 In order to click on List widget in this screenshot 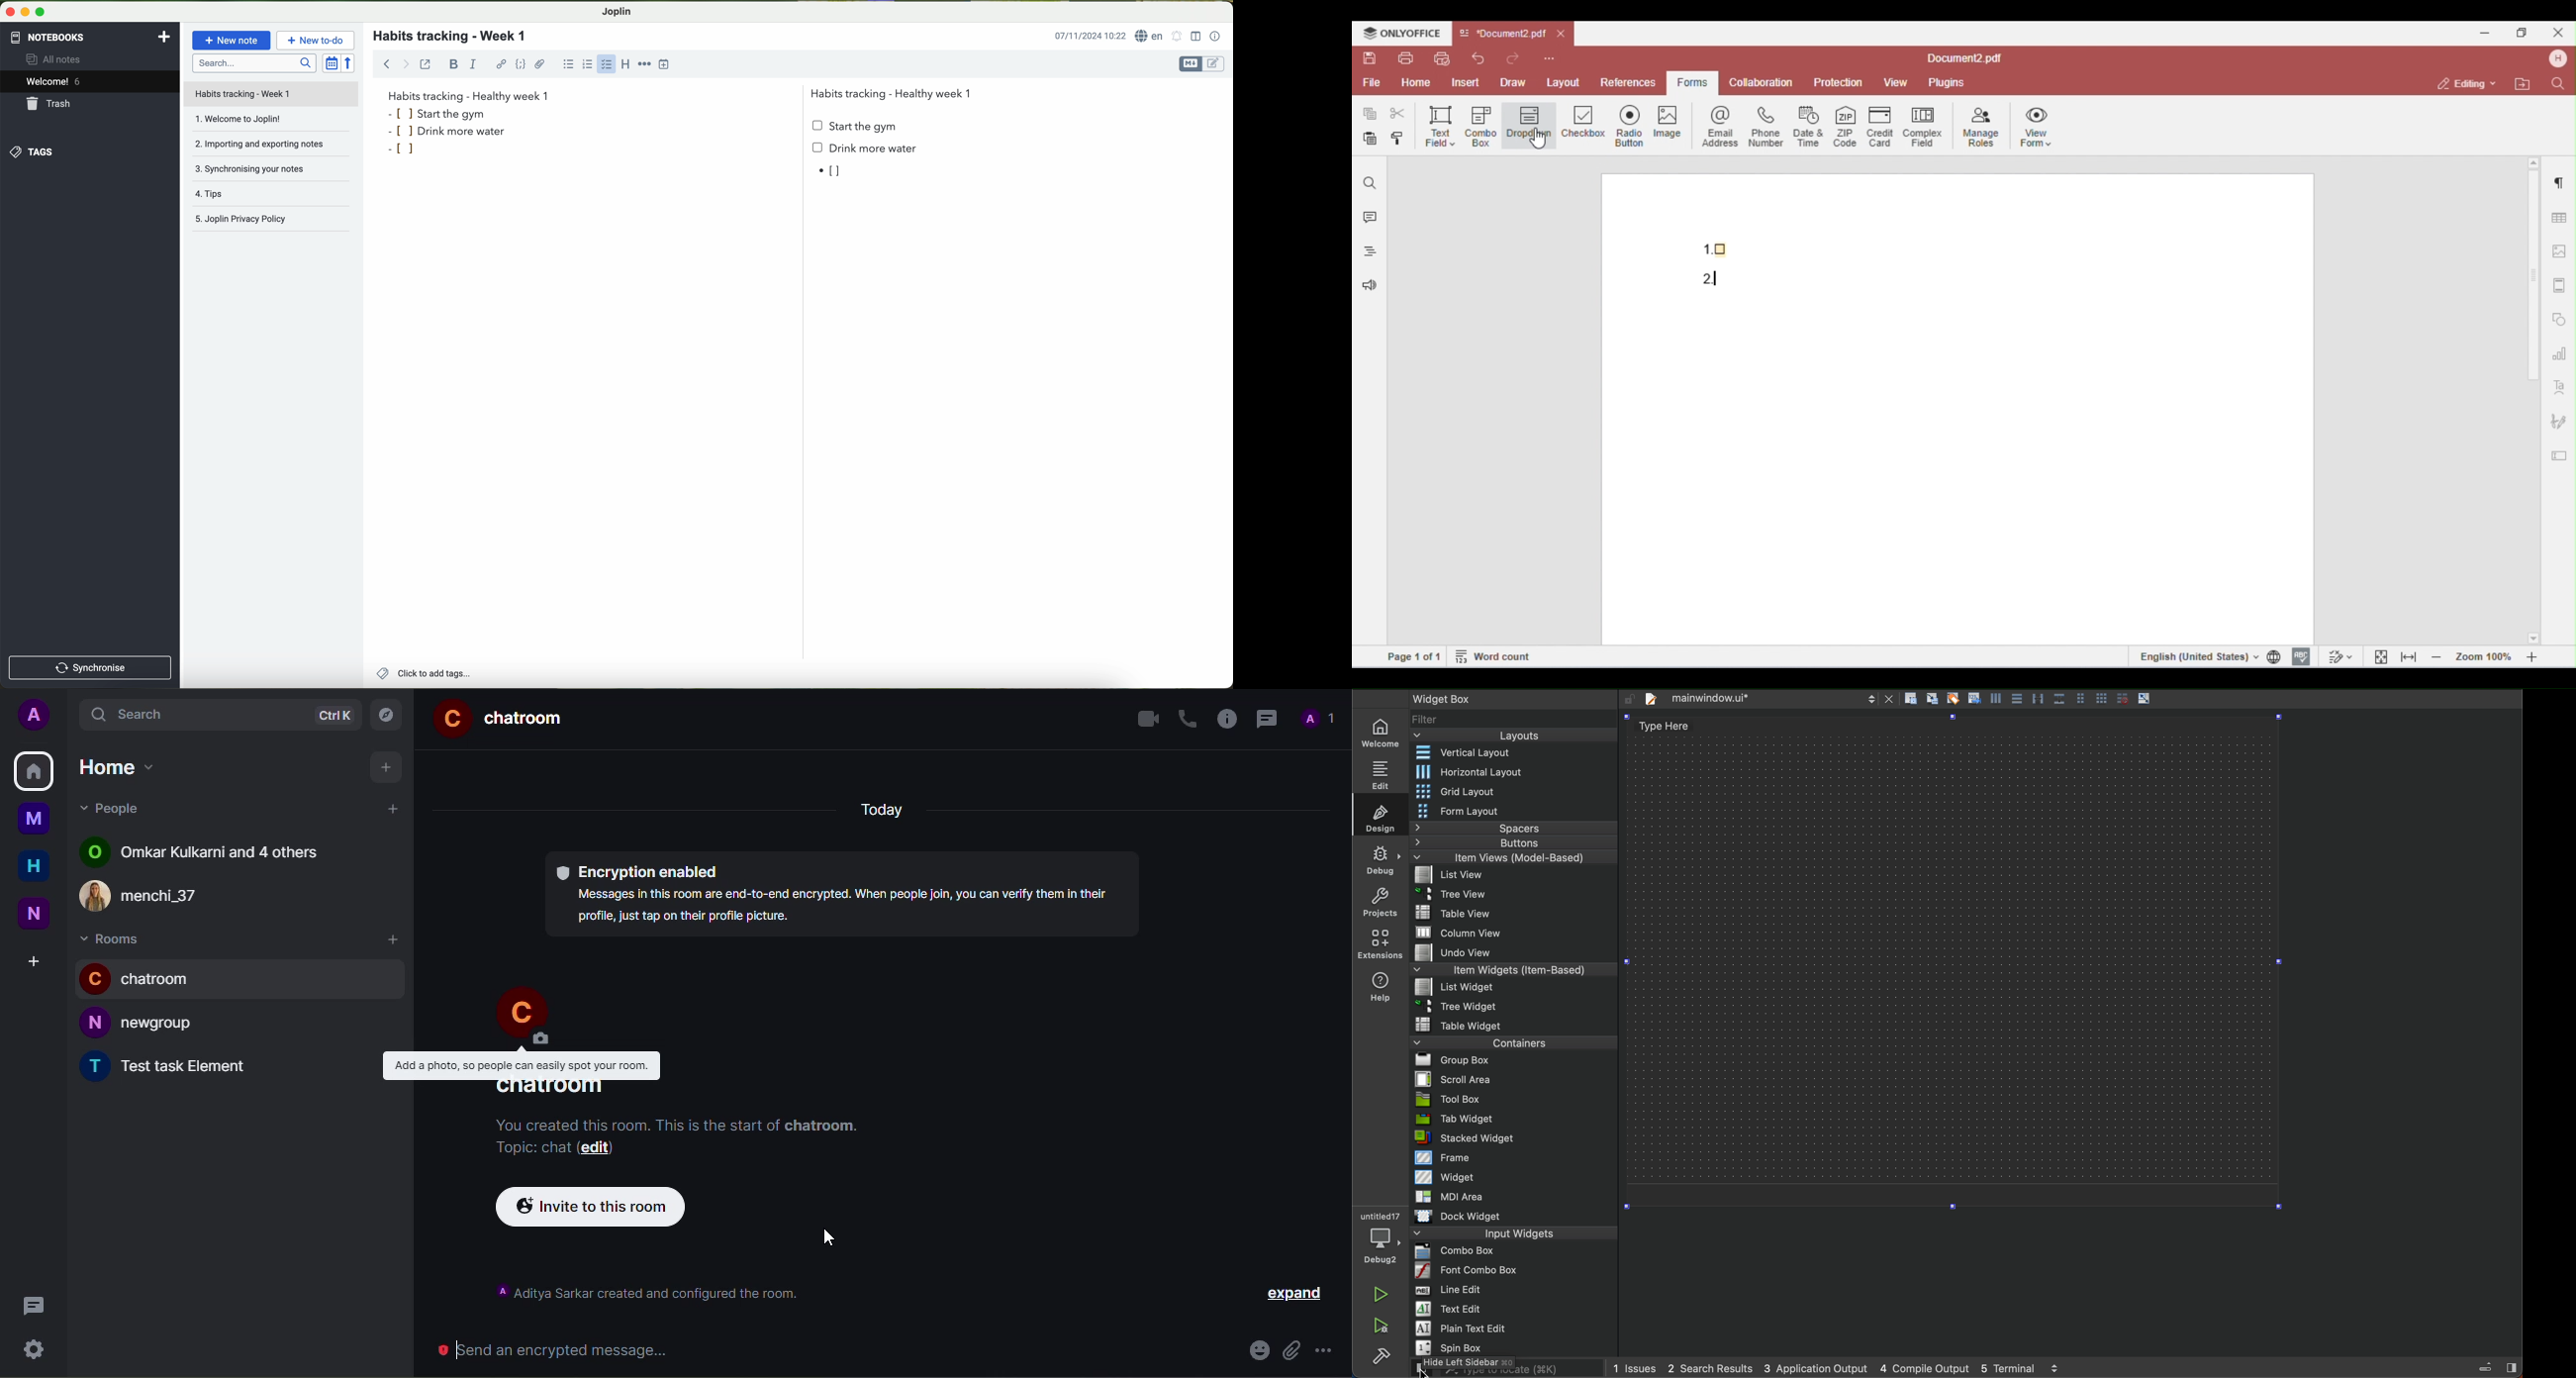, I will do `click(1459, 987)`.